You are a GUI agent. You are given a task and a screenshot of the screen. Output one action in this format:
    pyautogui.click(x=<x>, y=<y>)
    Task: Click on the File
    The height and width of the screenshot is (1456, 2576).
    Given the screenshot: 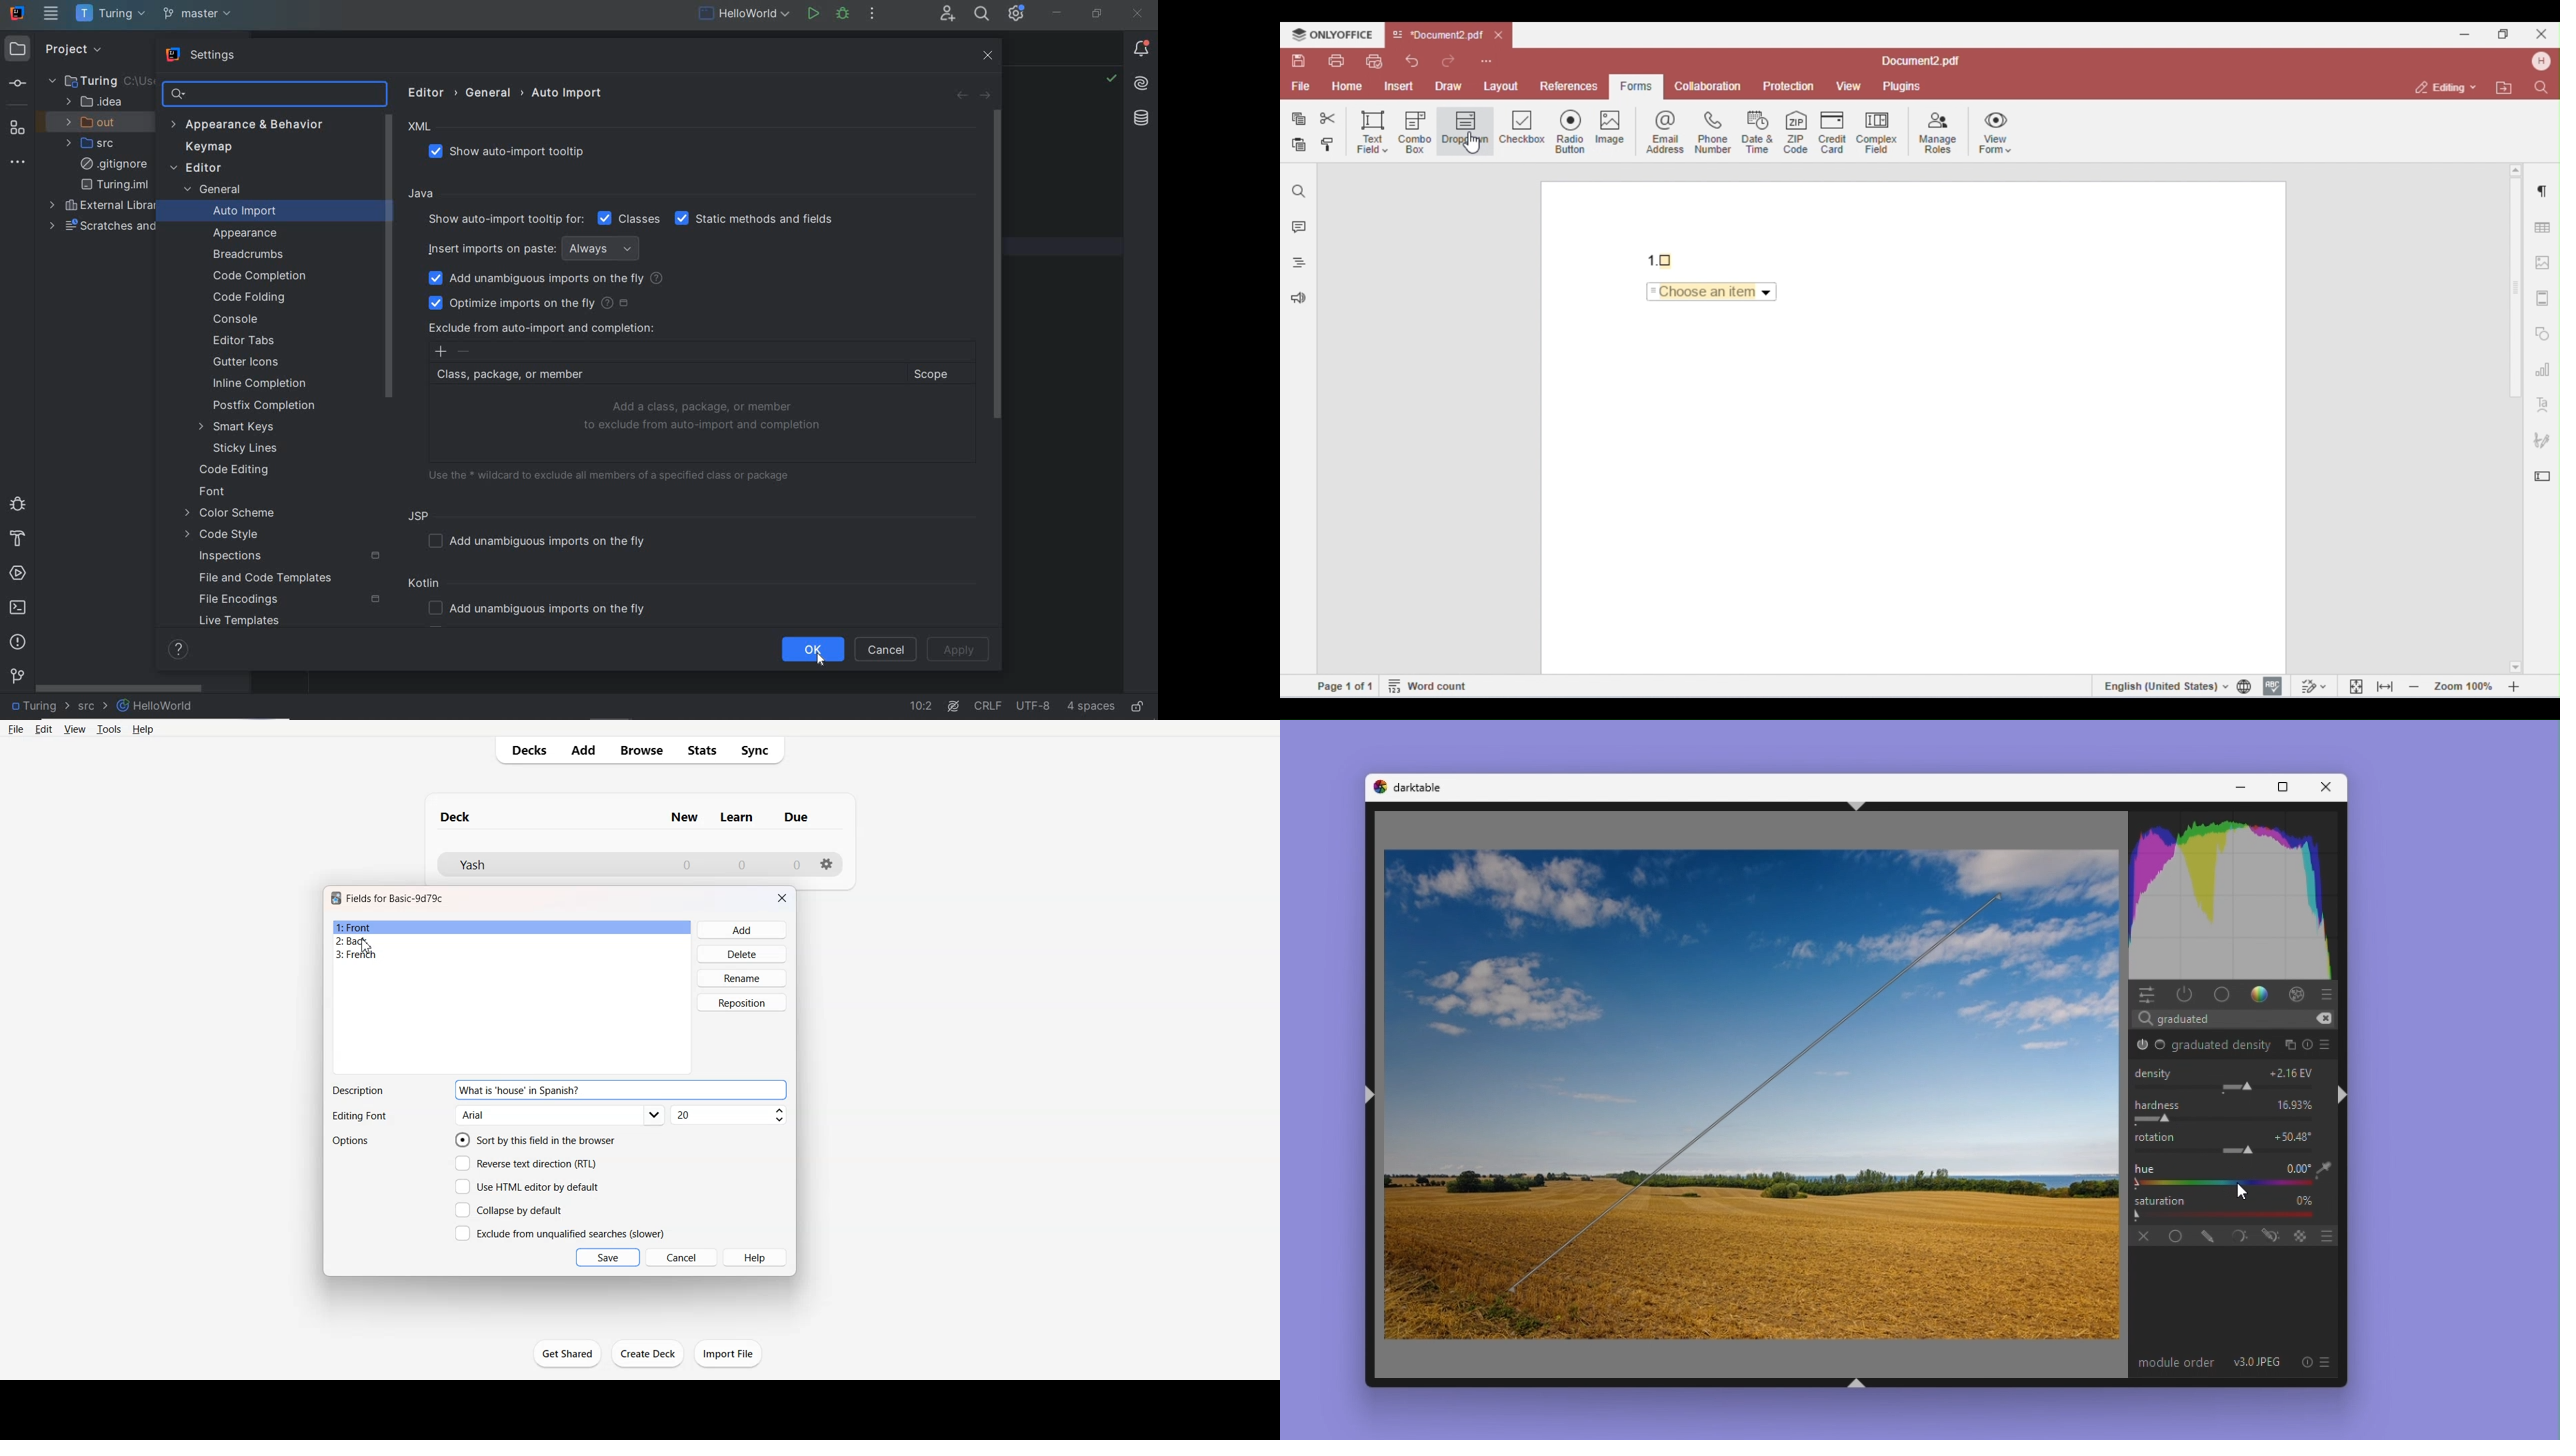 What is the action you would take?
    pyautogui.click(x=15, y=729)
    